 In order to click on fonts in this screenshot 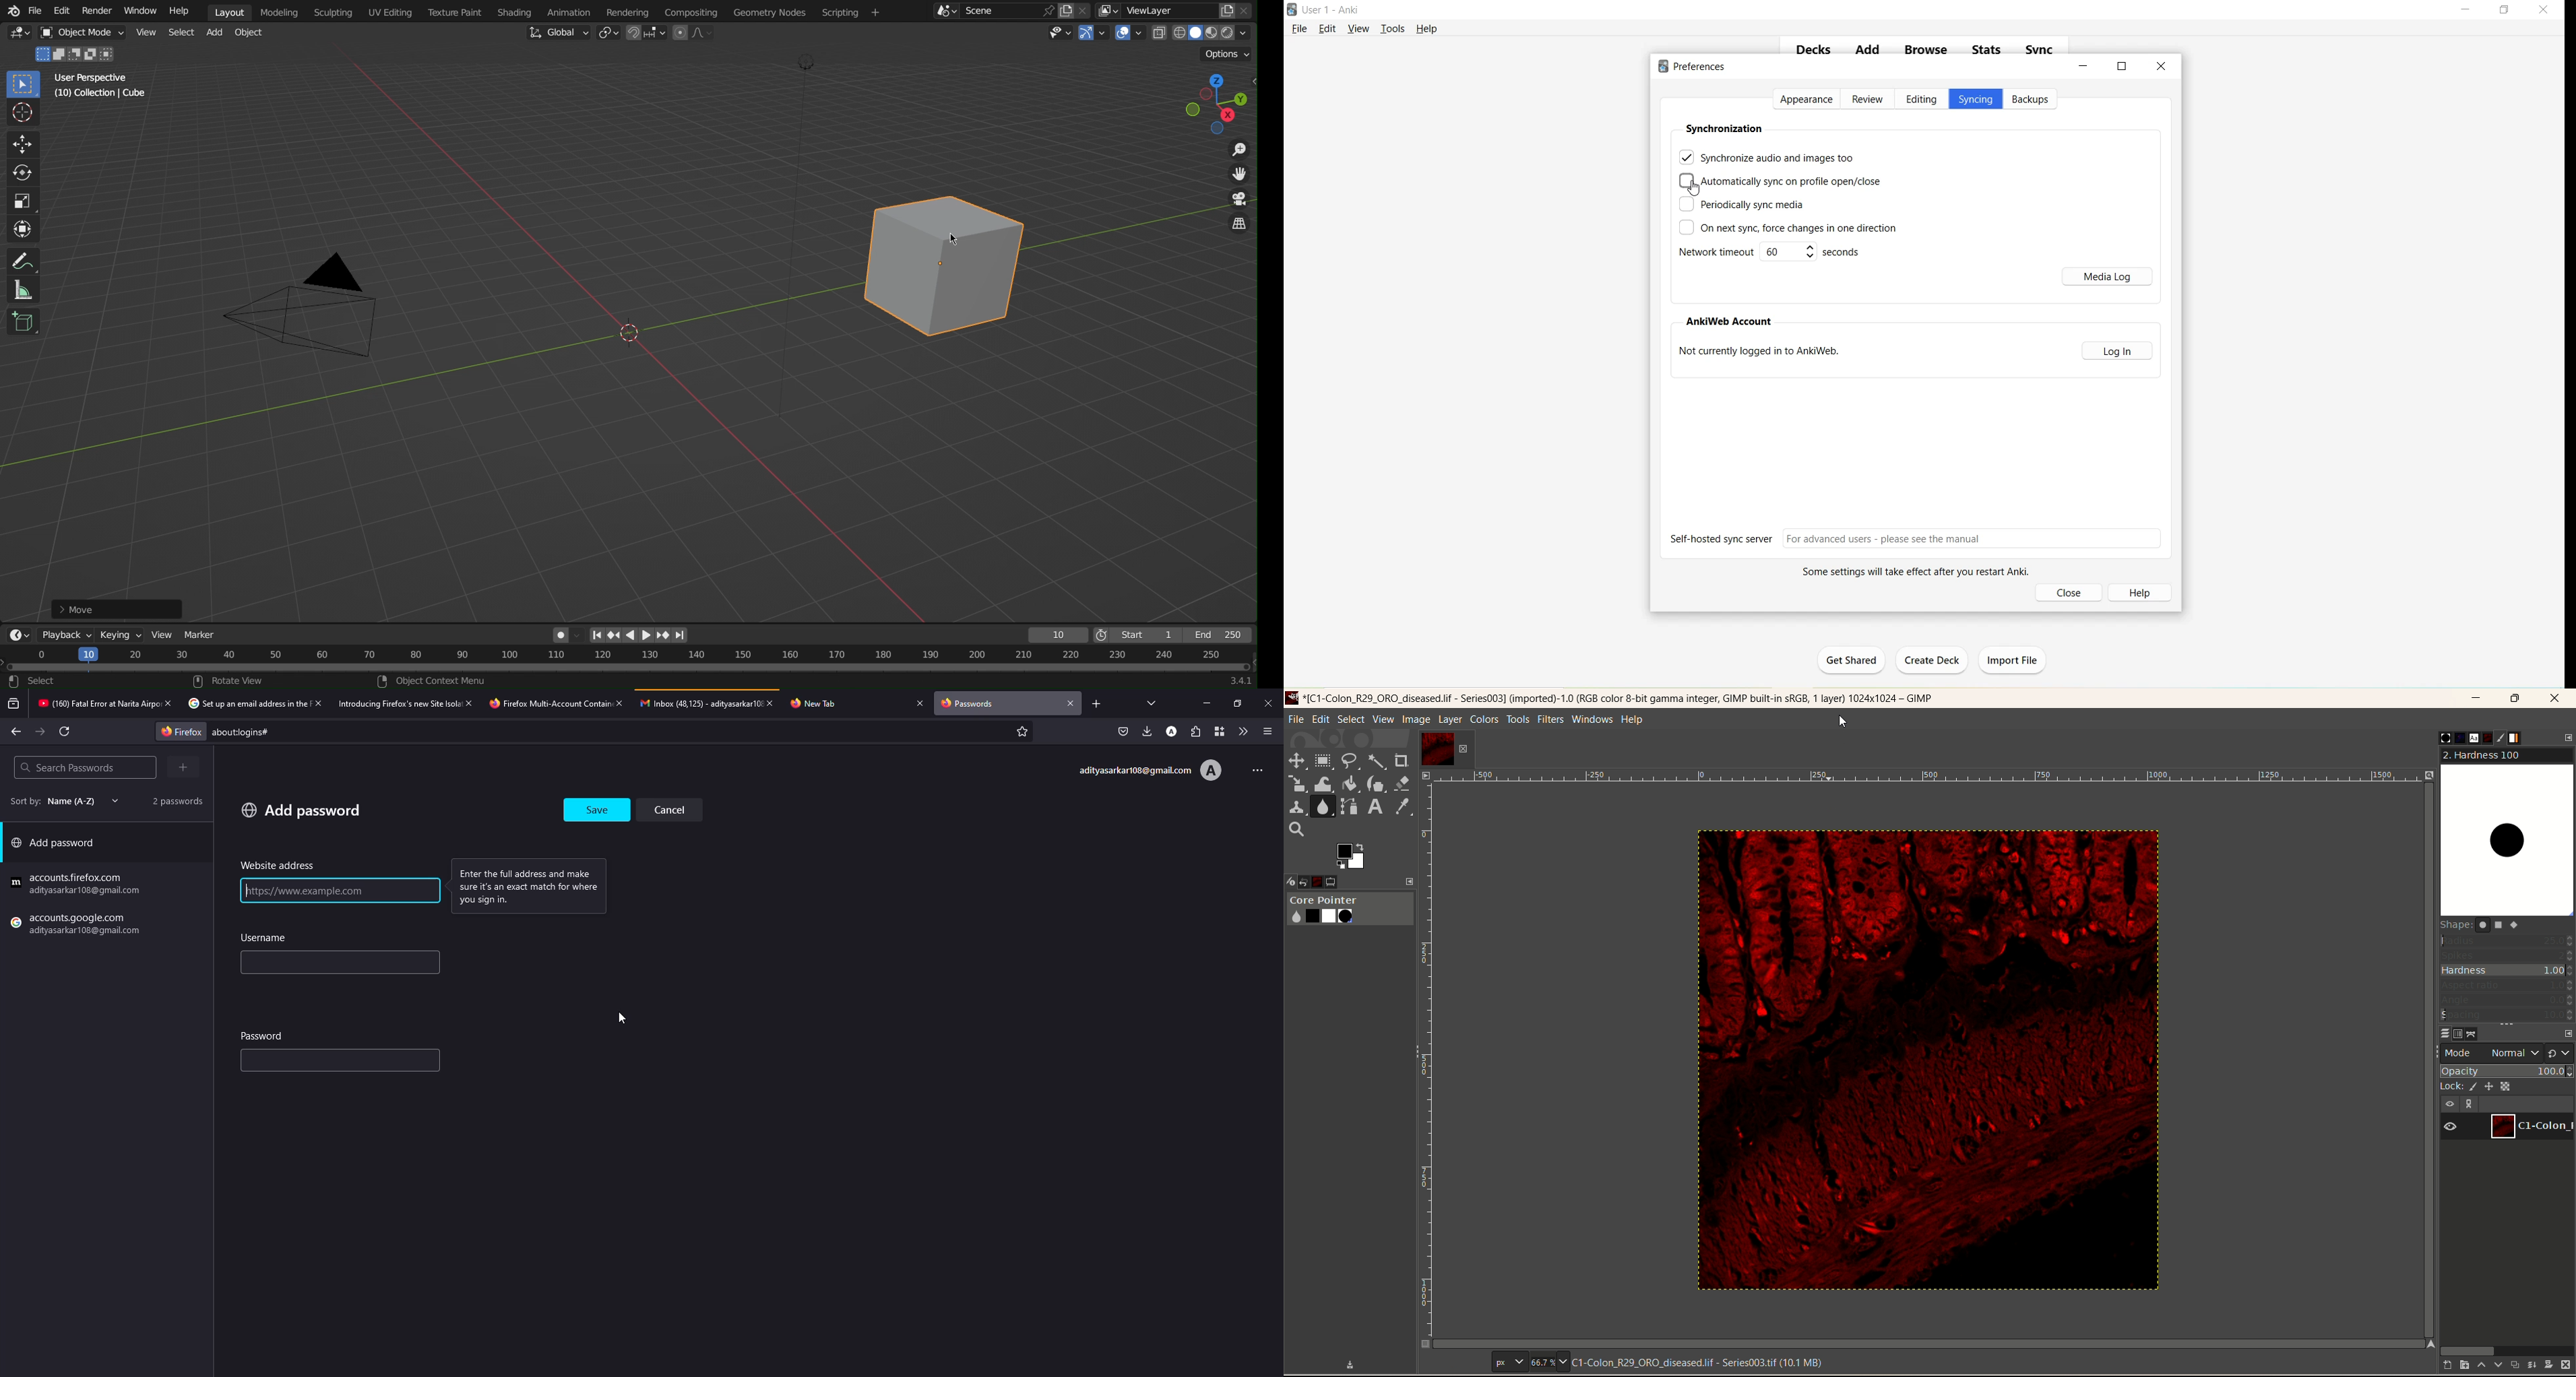, I will do `click(2468, 738)`.